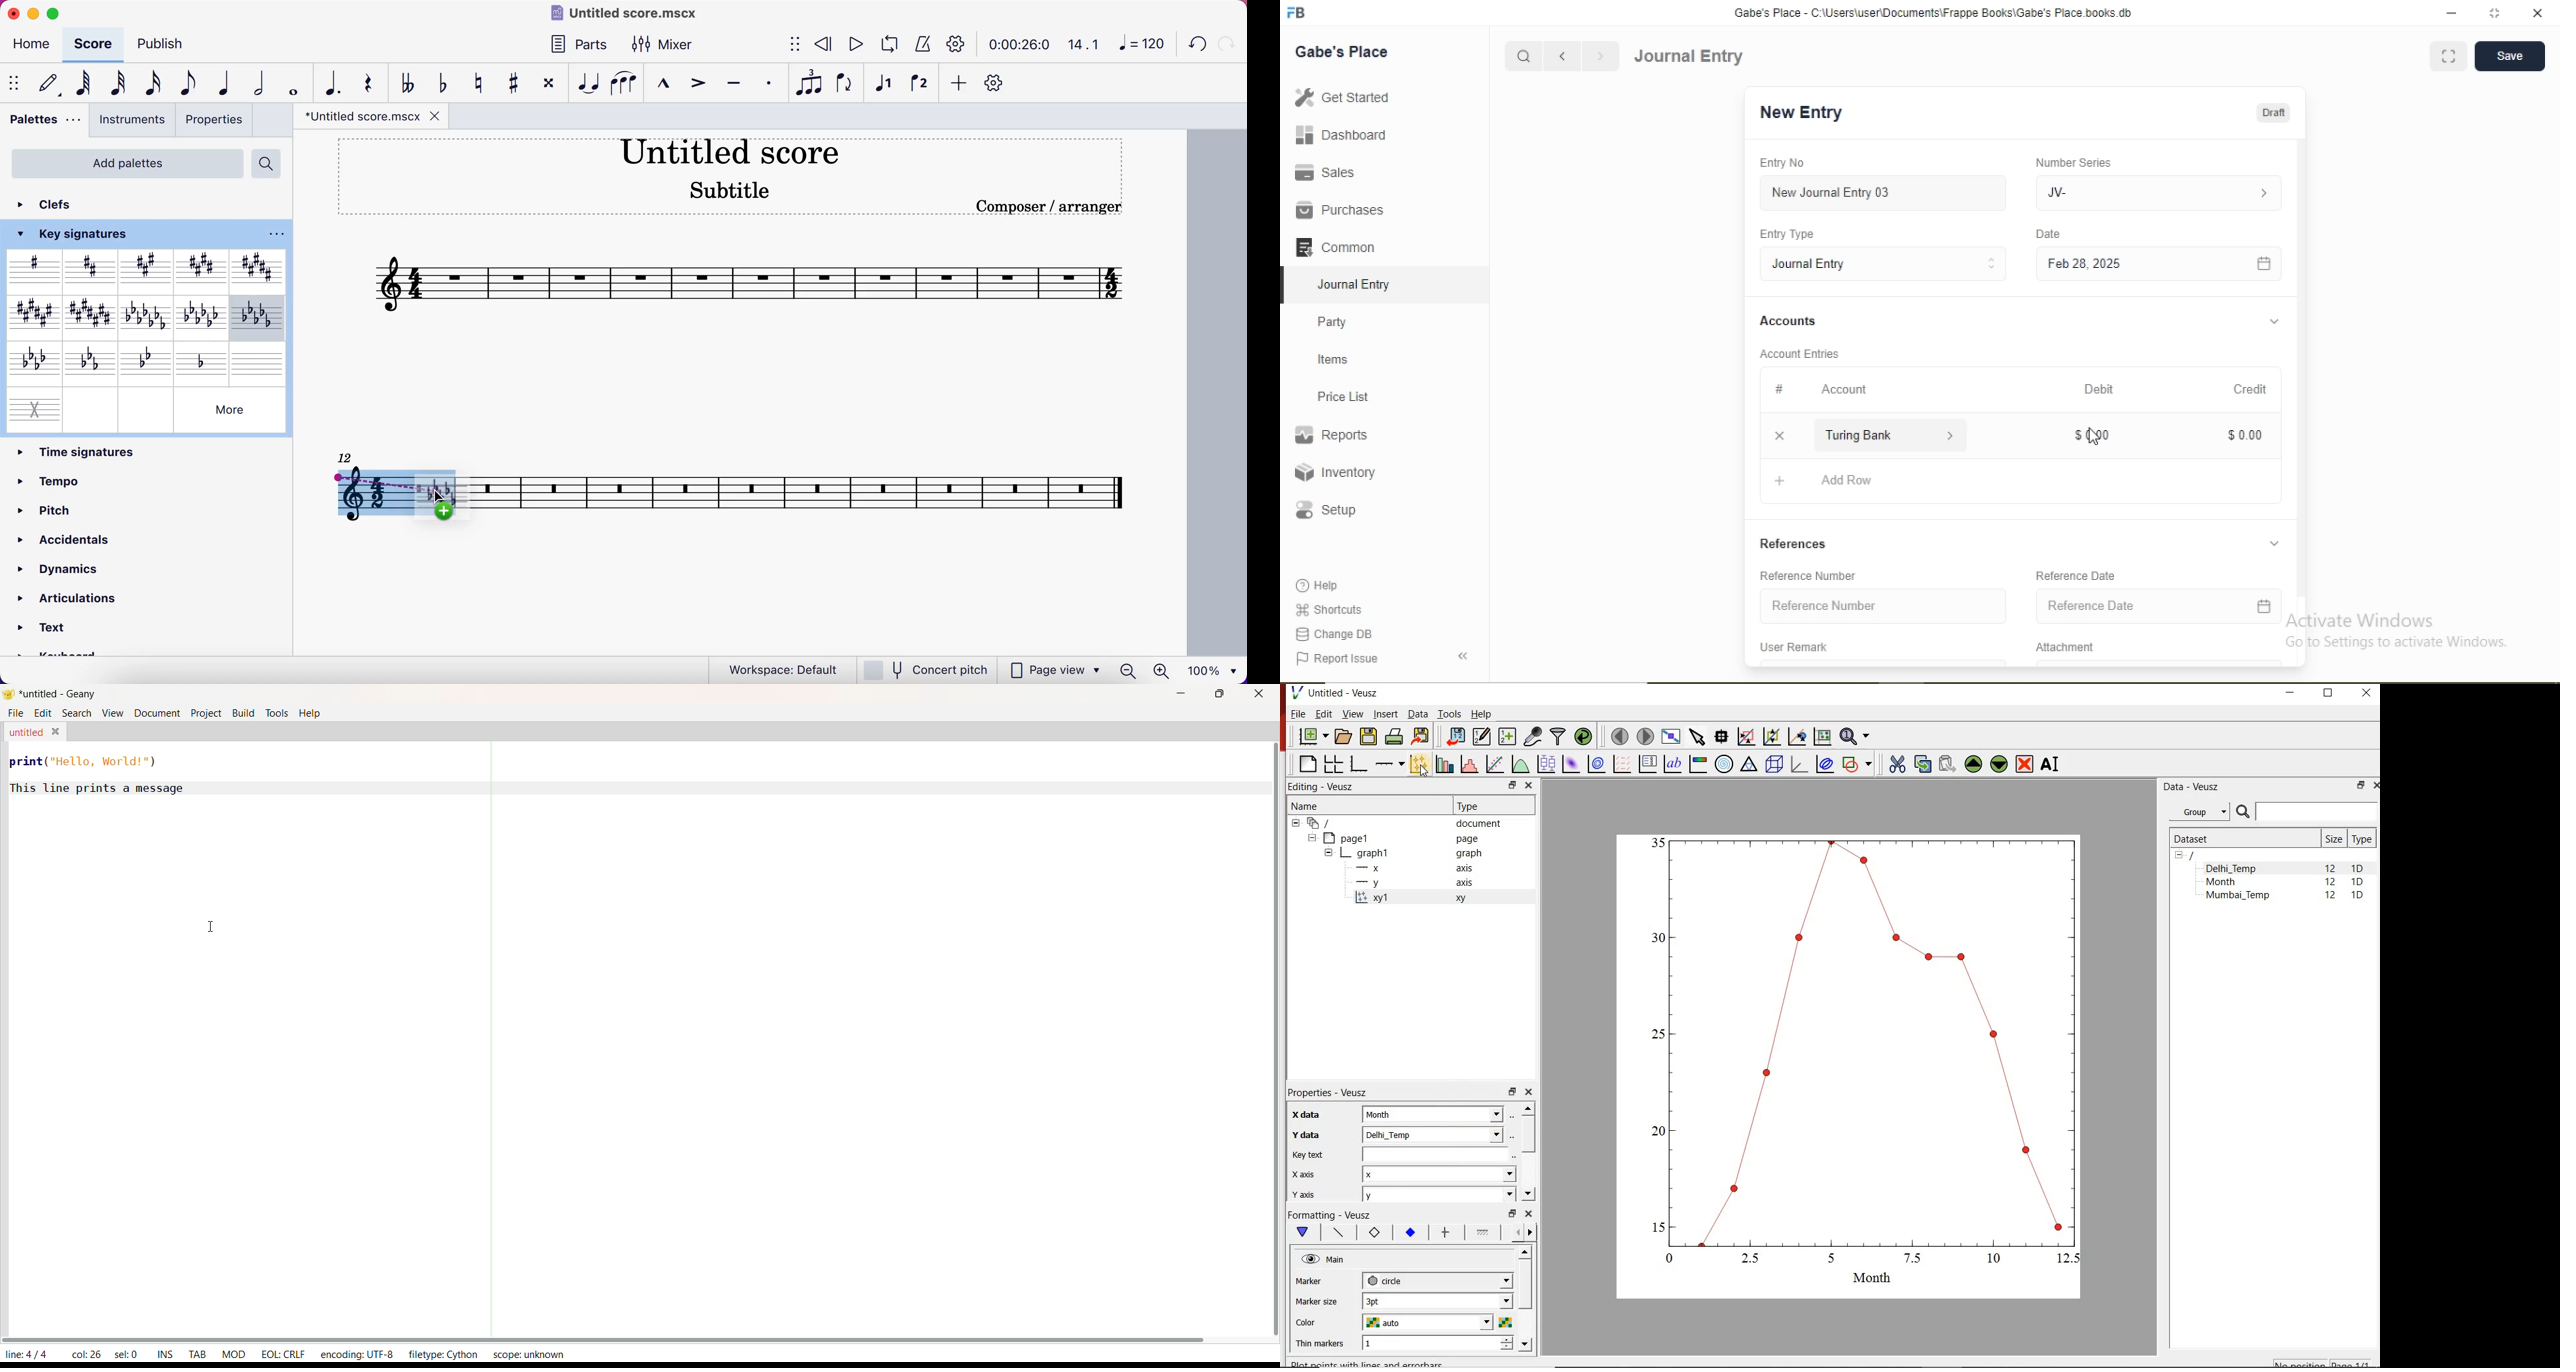 The width and height of the screenshot is (2576, 1372). What do you see at coordinates (1952, 436) in the screenshot?
I see `Dropdown` at bounding box center [1952, 436].